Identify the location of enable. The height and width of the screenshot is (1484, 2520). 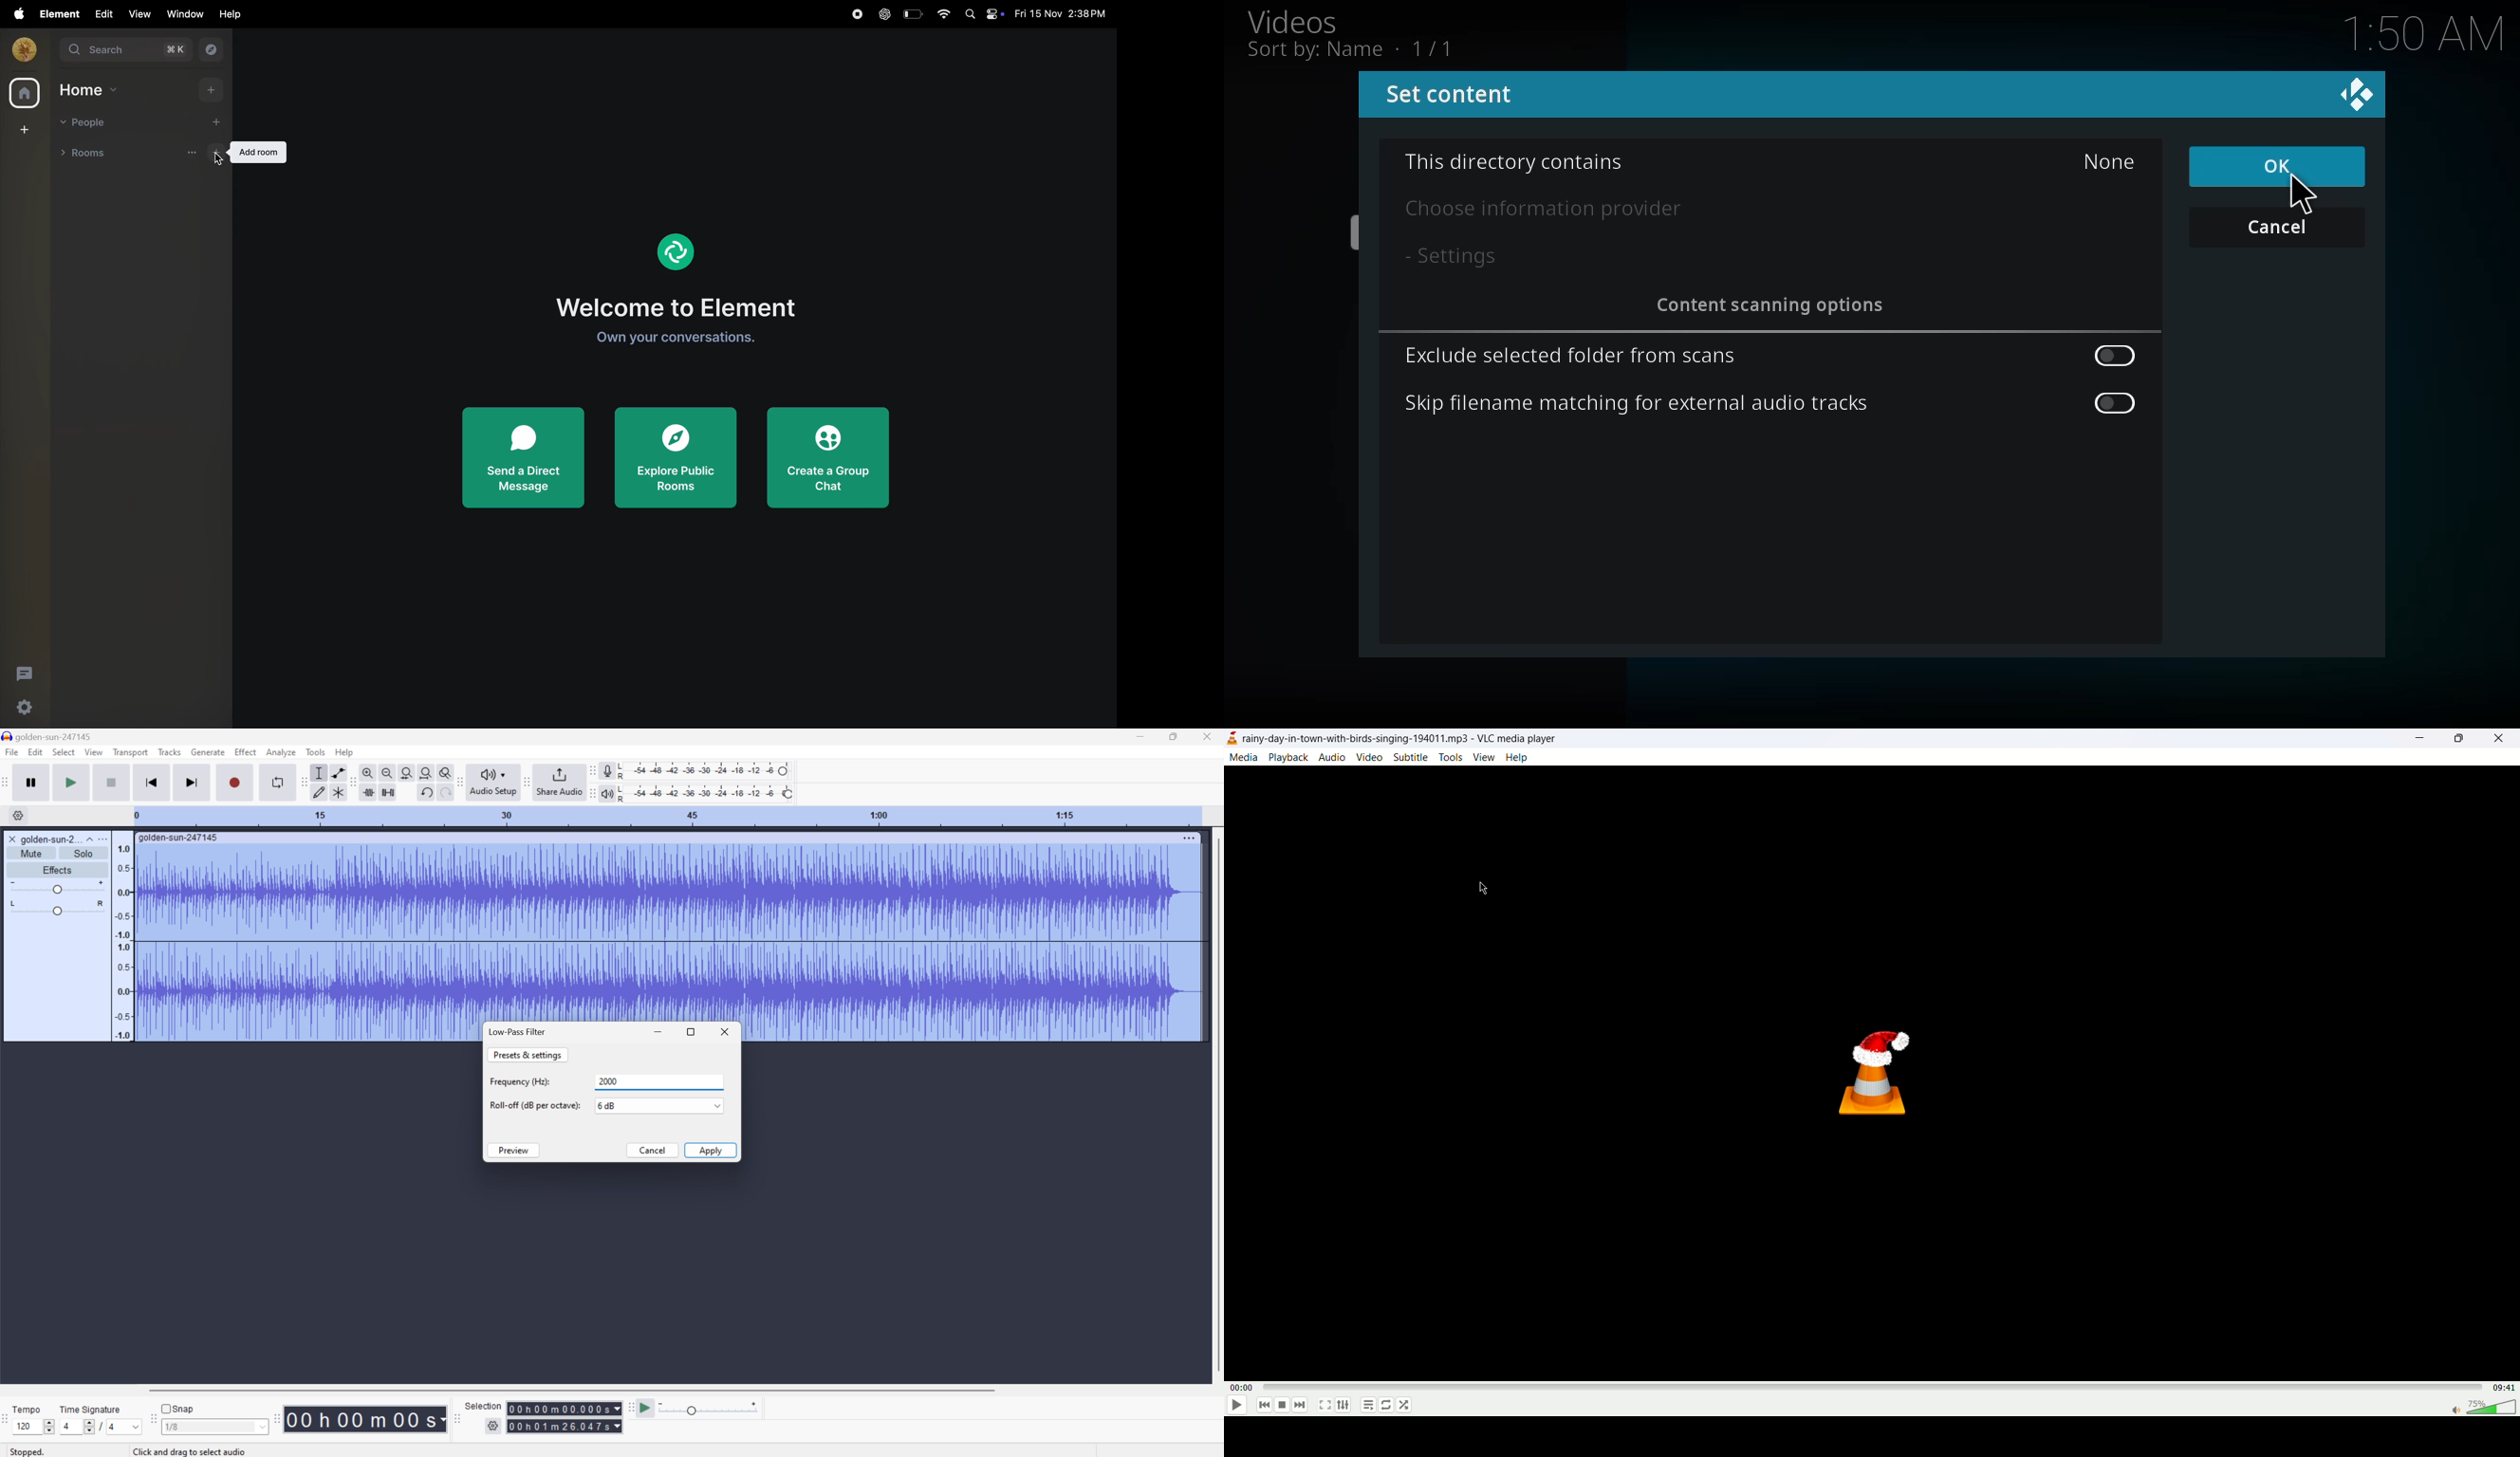
(2118, 402).